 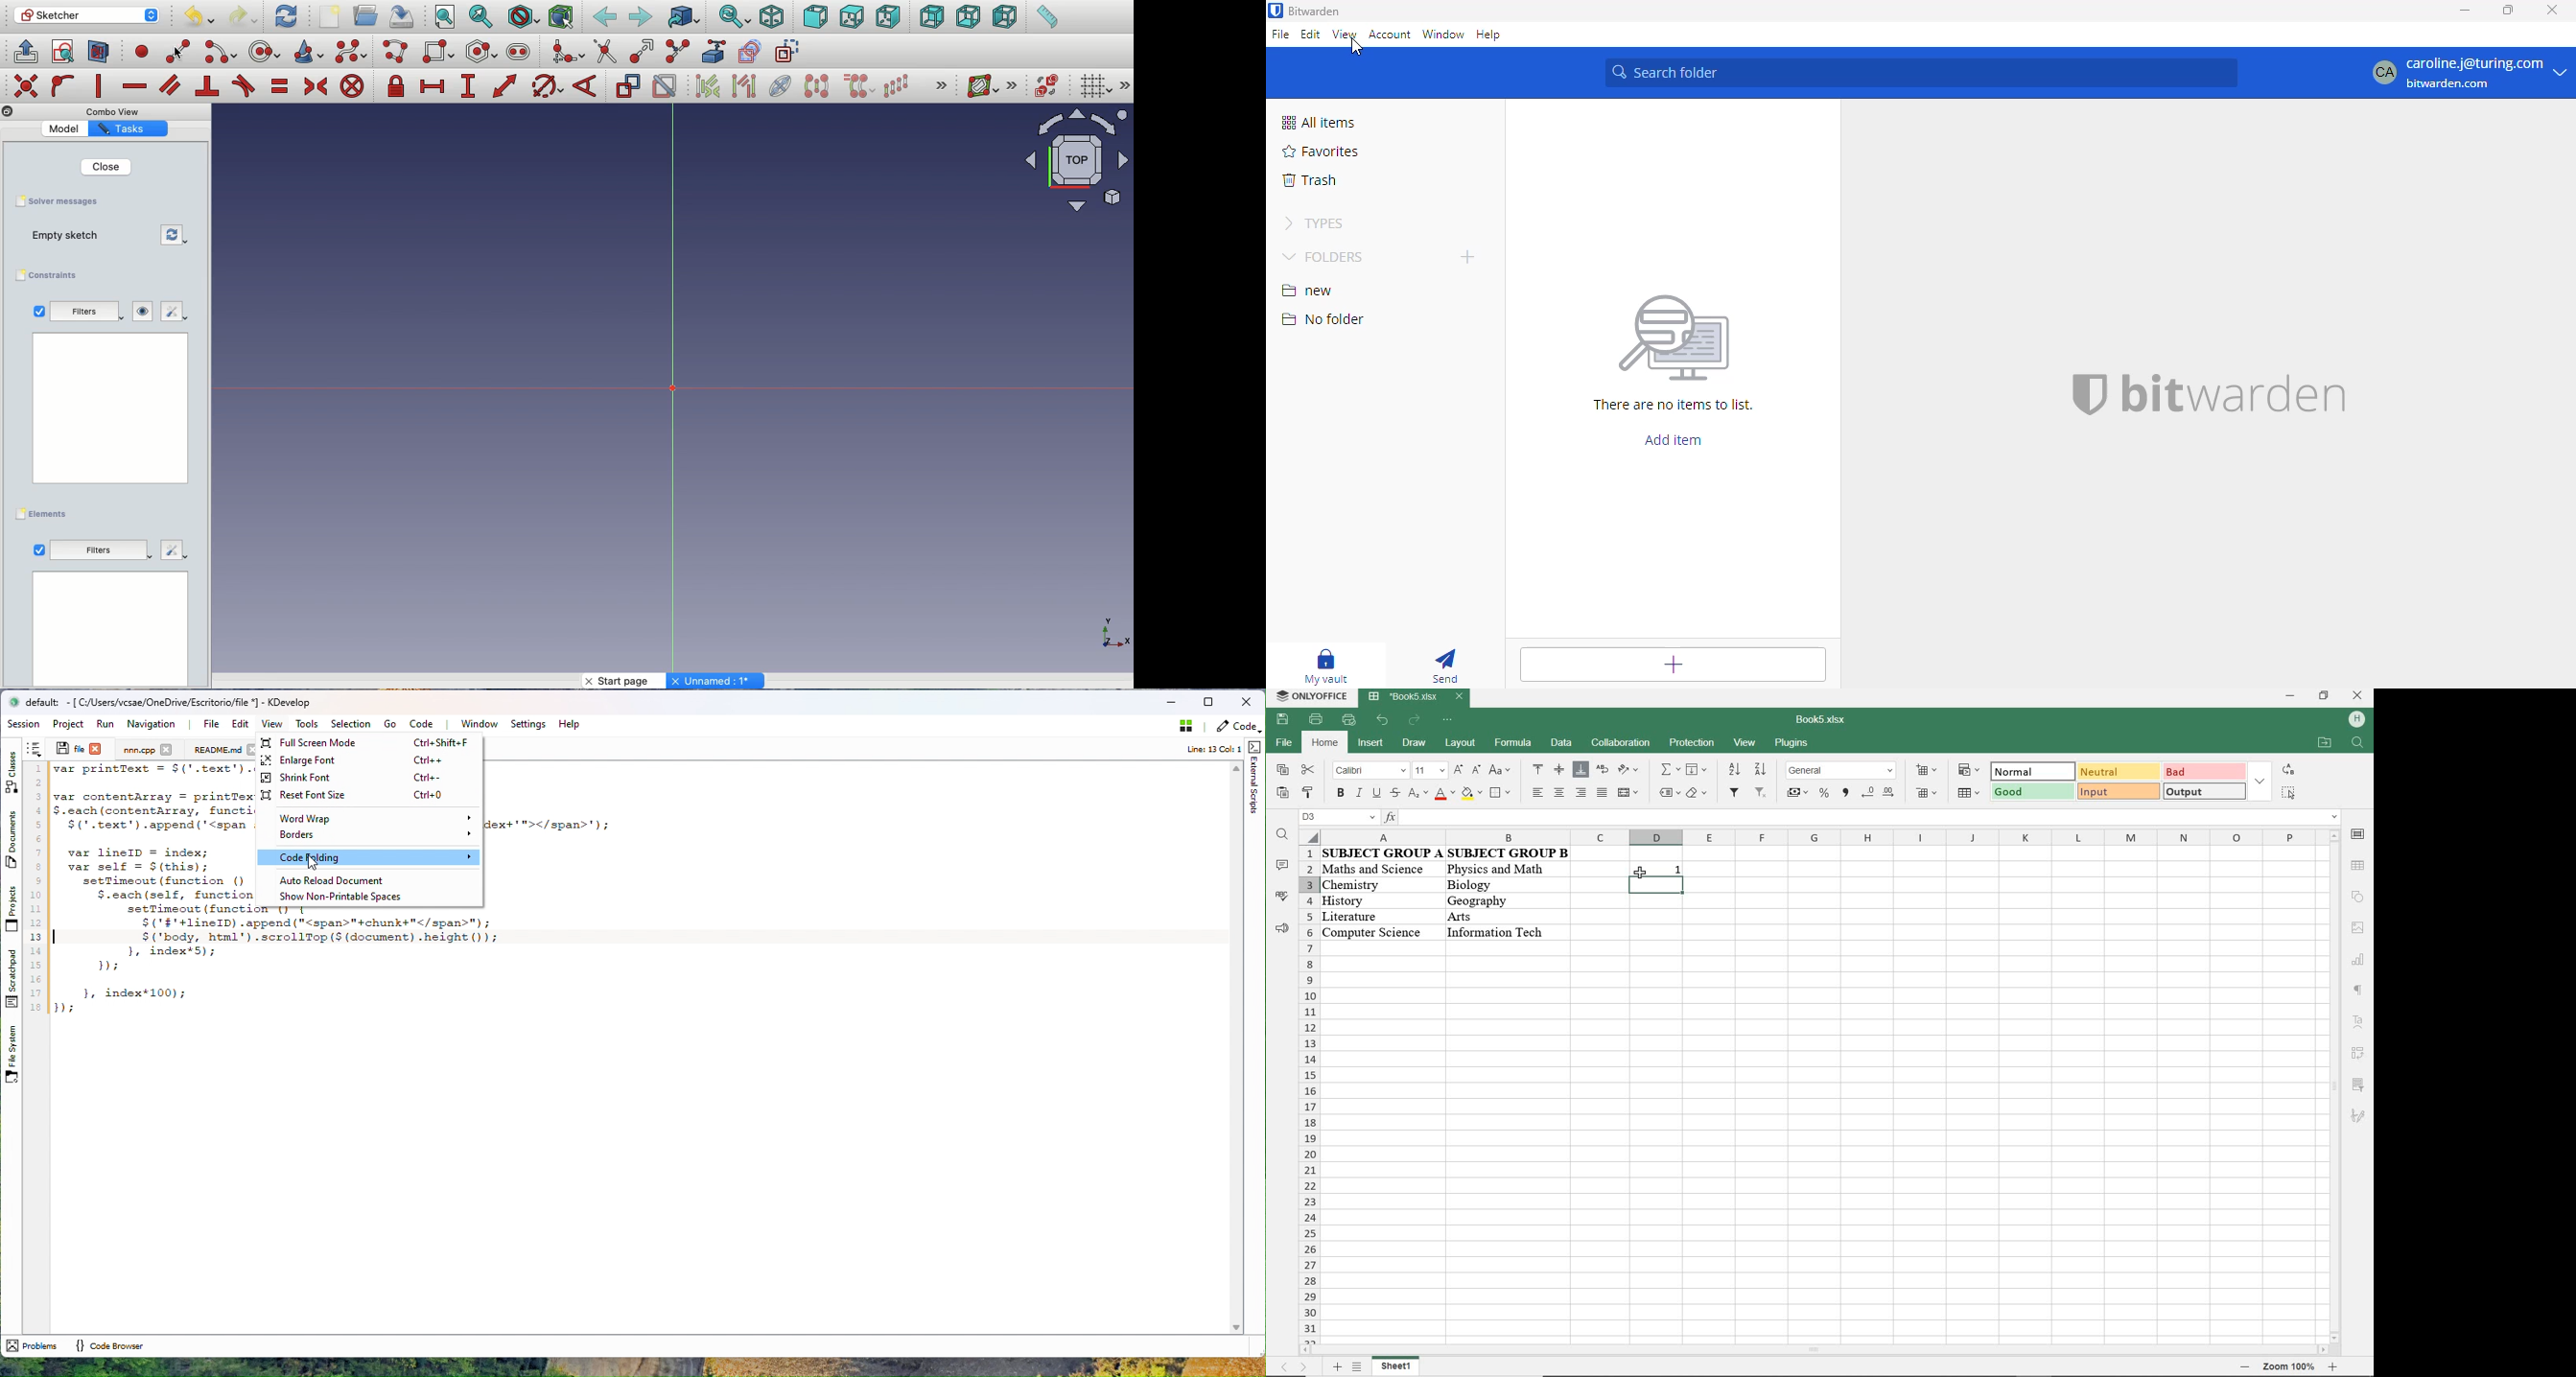 What do you see at coordinates (314, 863) in the screenshot?
I see `cursor` at bounding box center [314, 863].